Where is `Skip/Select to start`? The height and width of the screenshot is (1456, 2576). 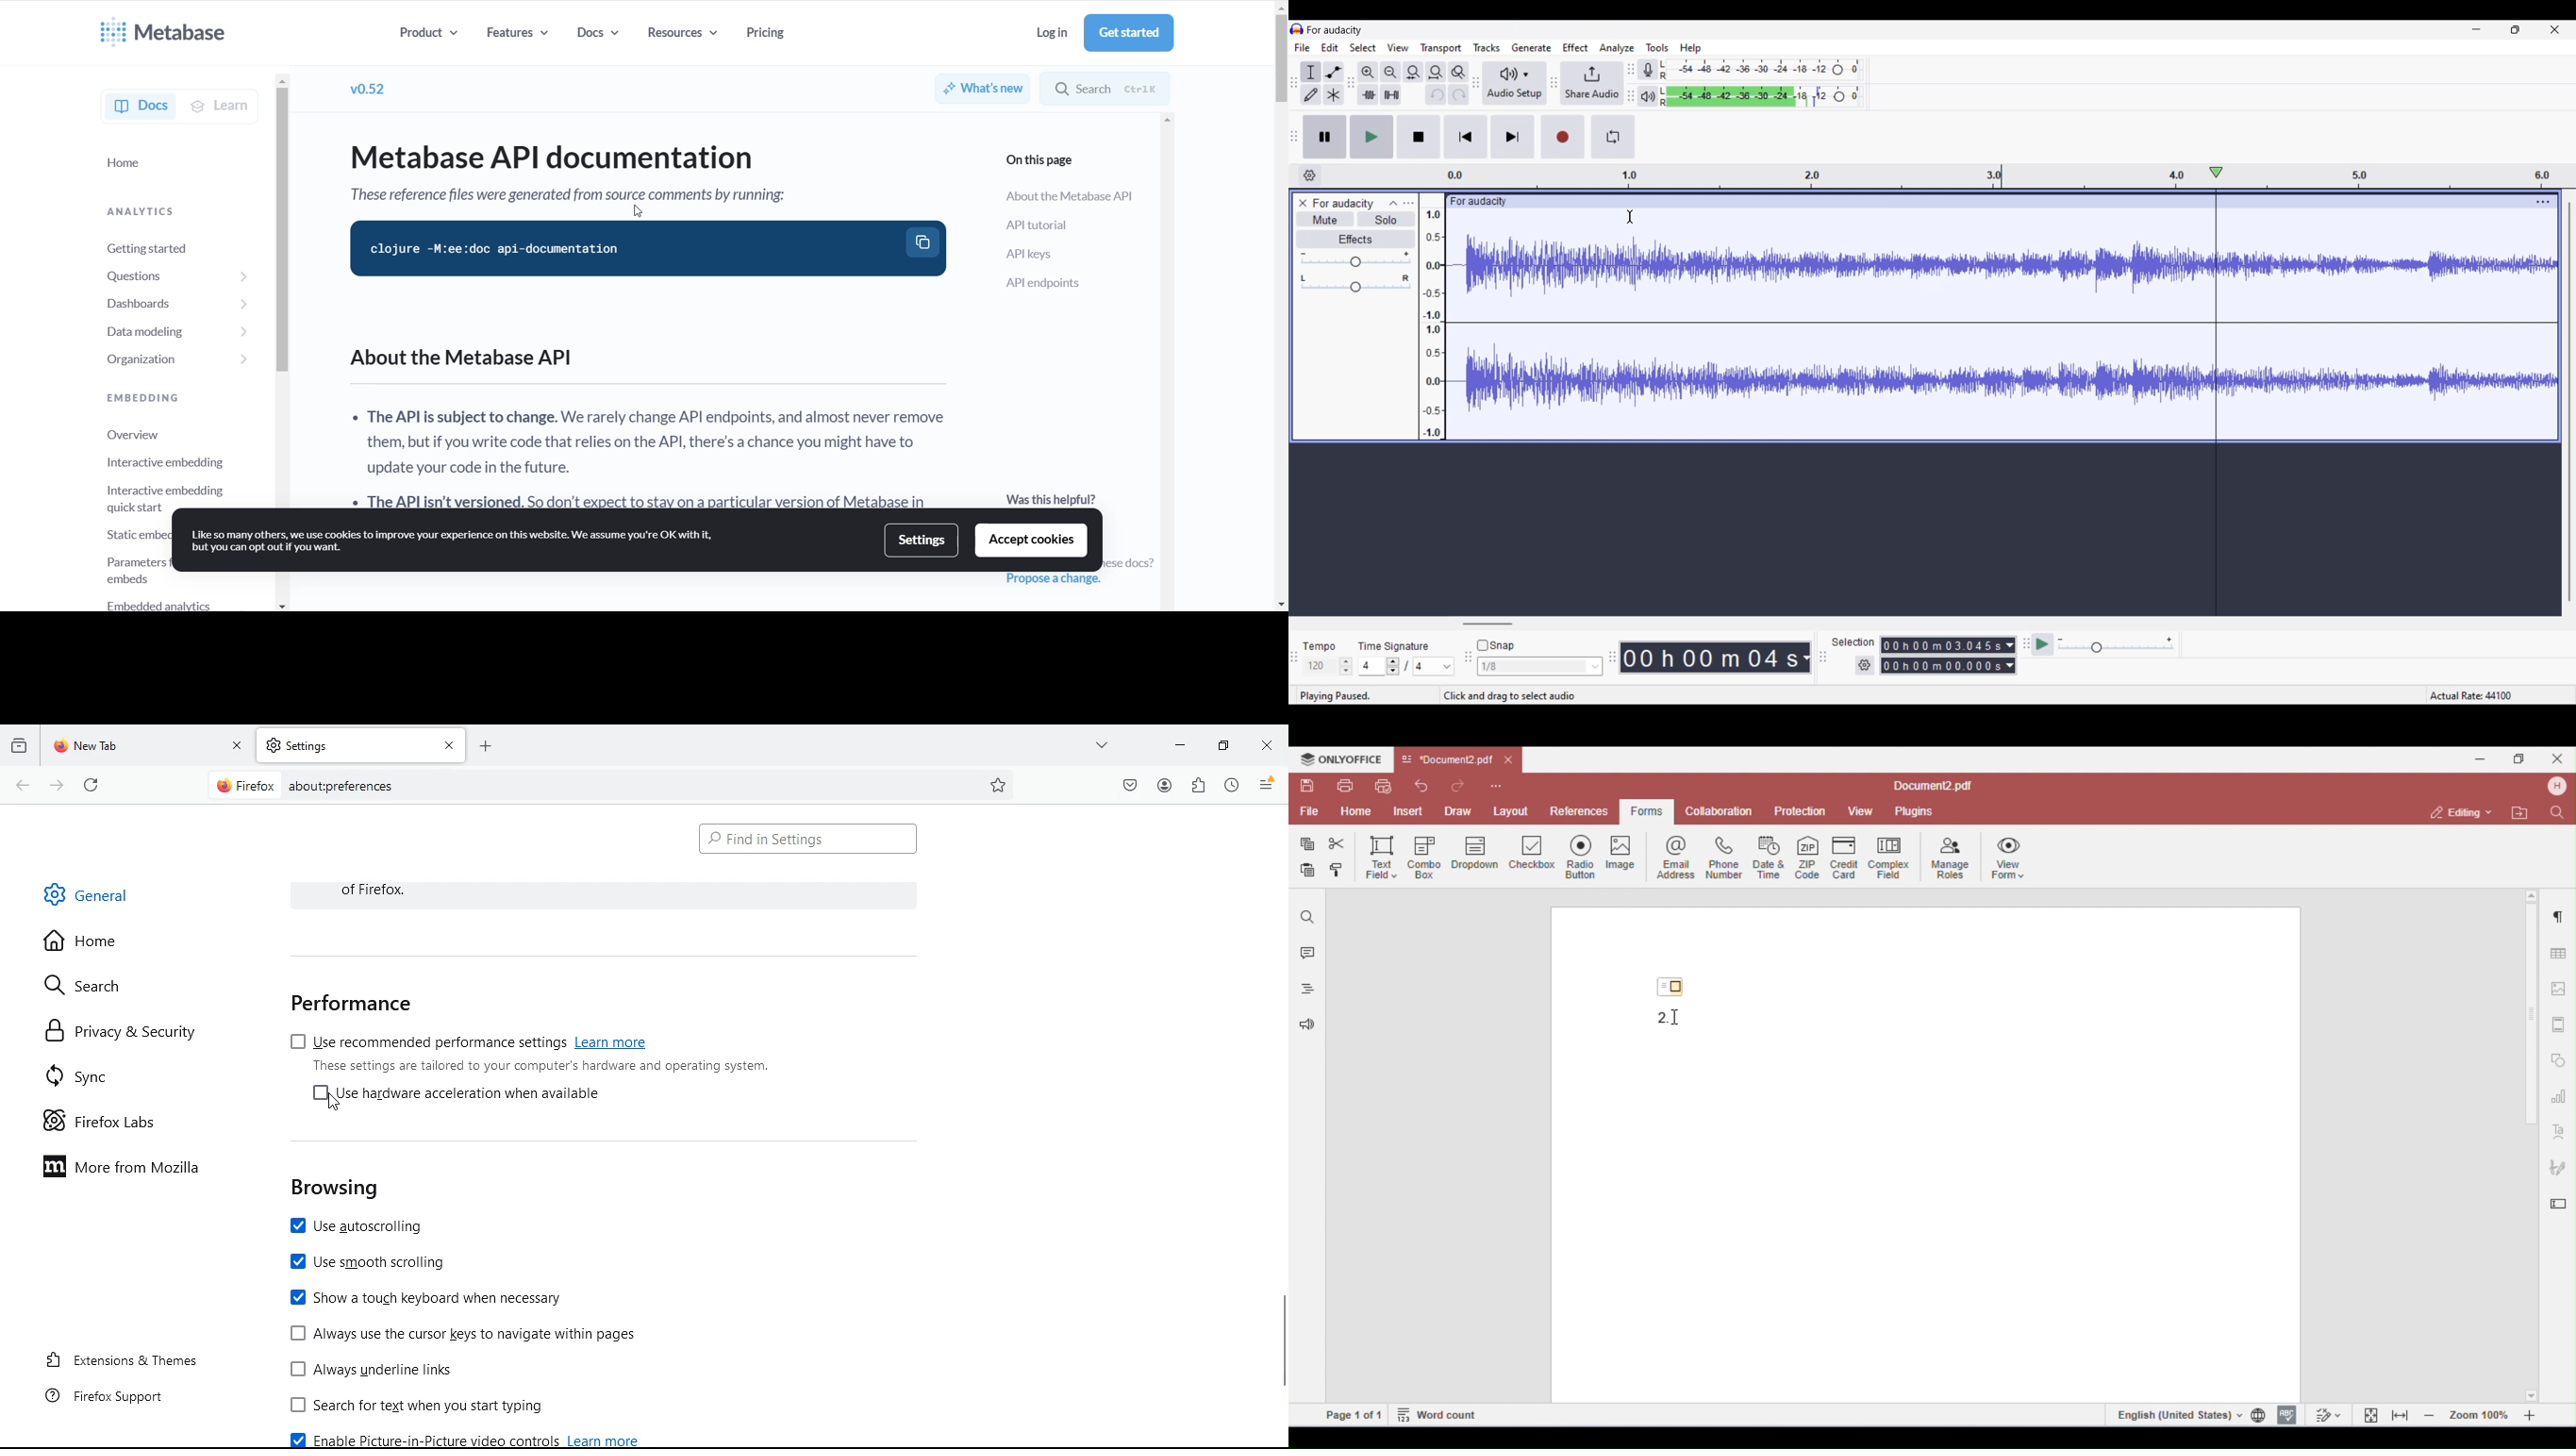
Skip/Select to start is located at coordinates (1466, 138).